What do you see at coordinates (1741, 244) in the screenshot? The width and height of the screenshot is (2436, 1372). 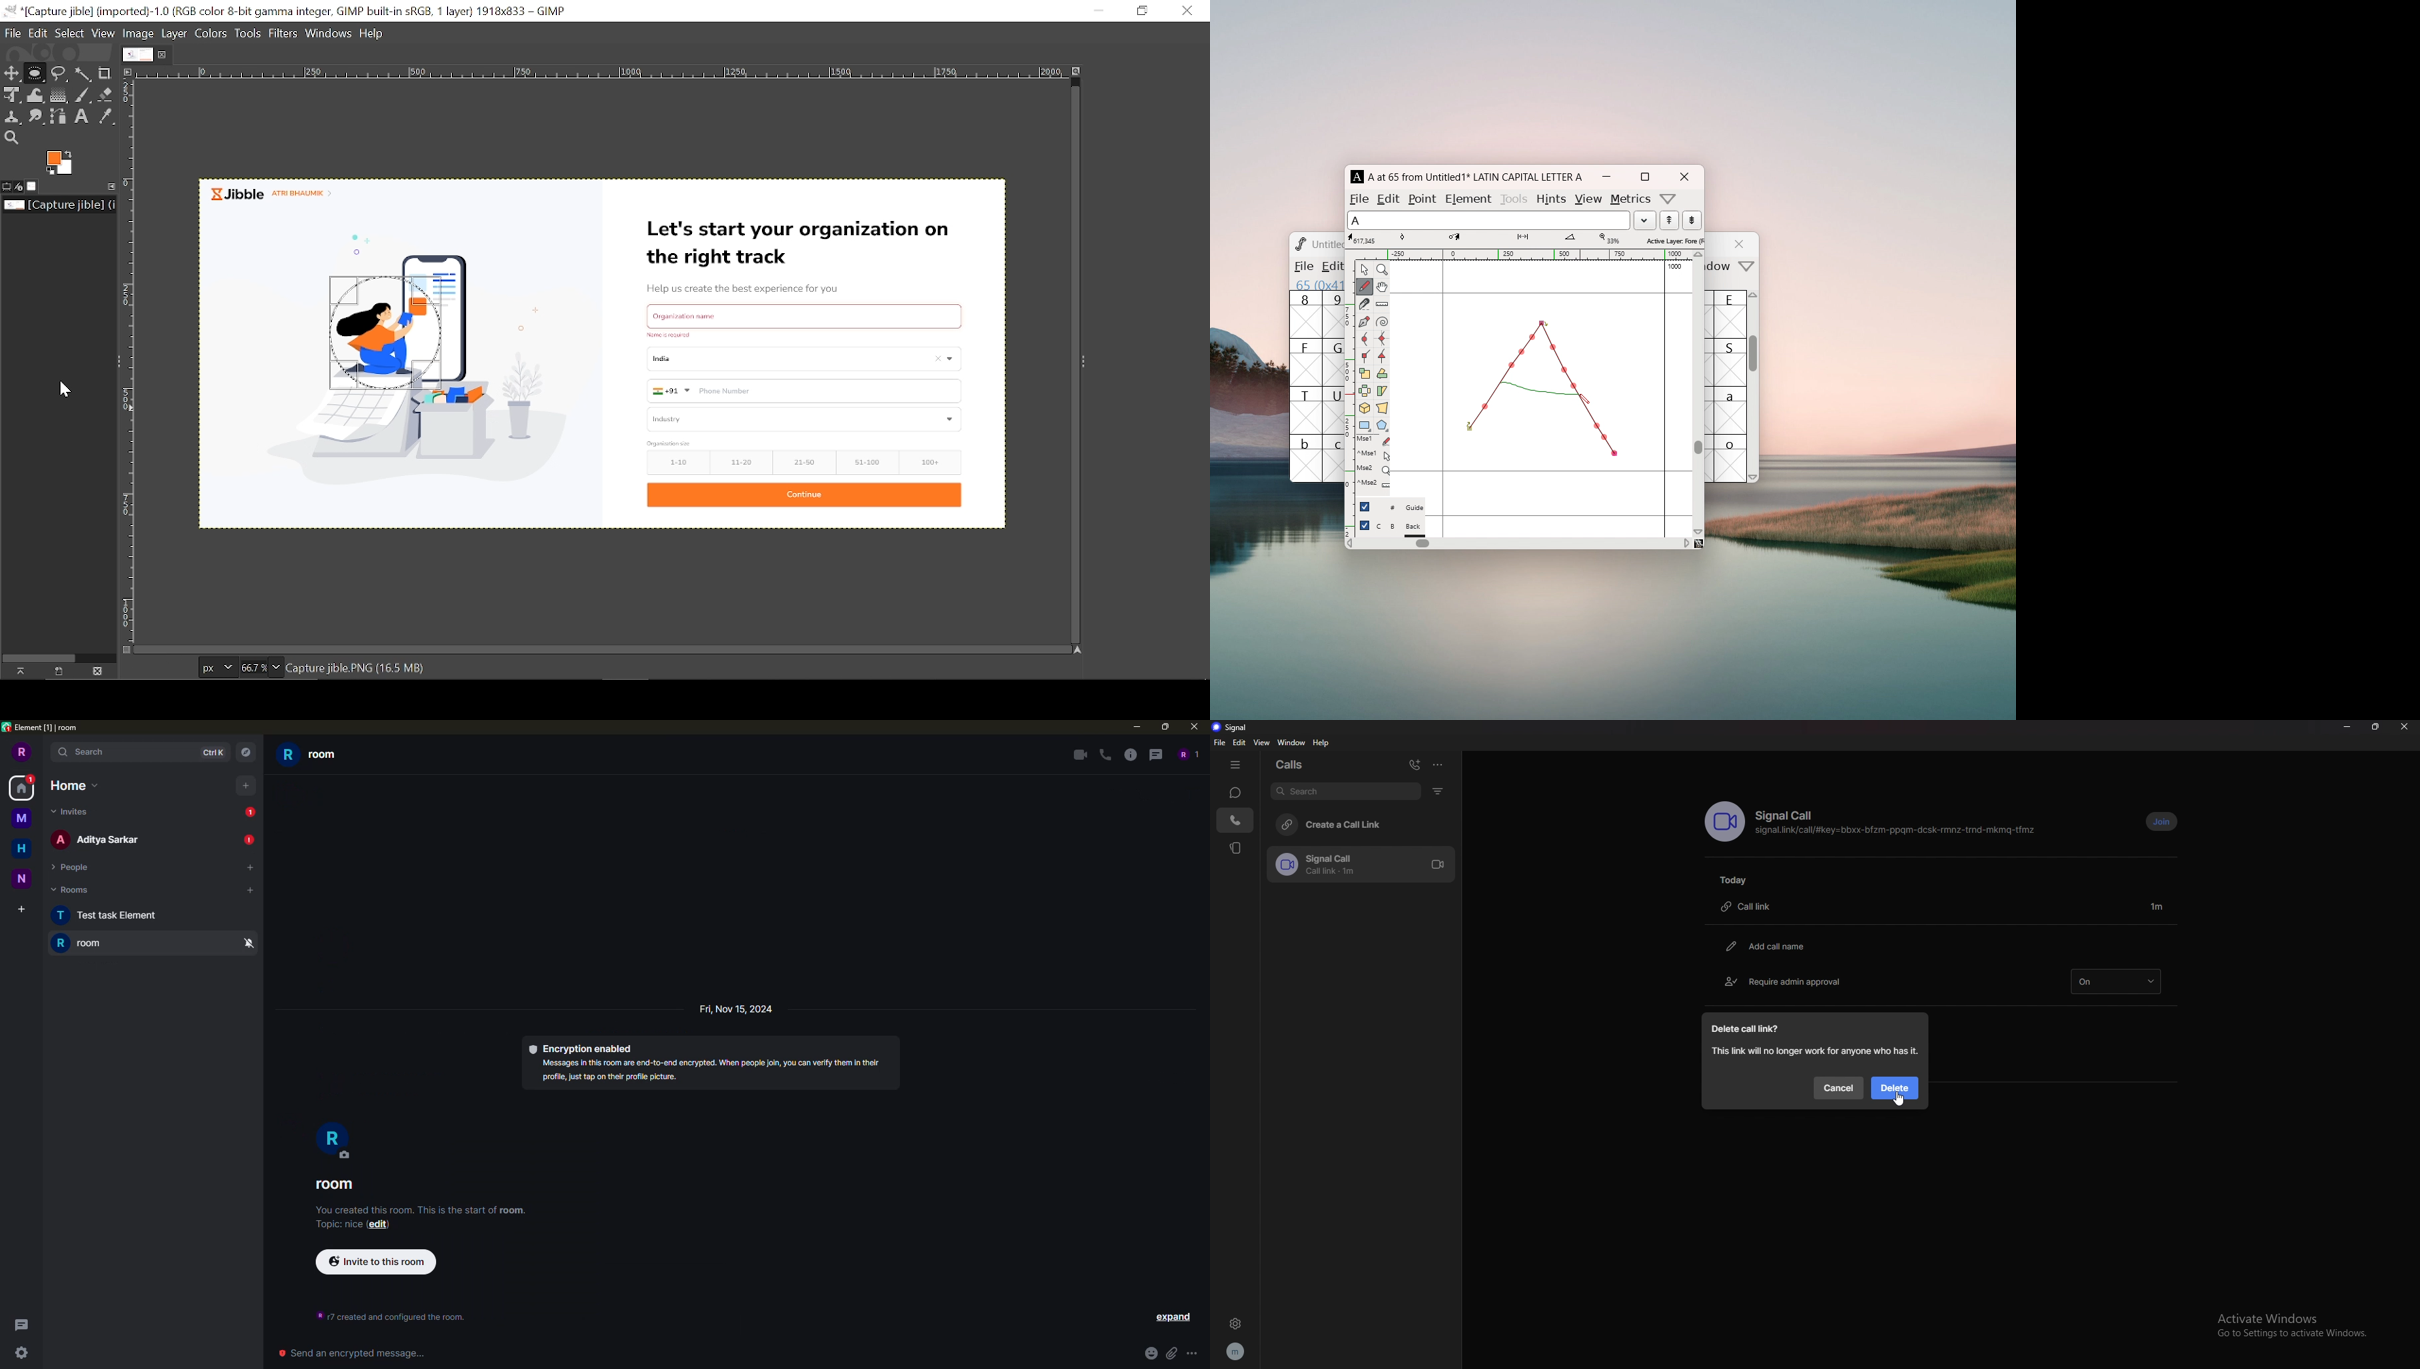 I see `close` at bounding box center [1741, 244].